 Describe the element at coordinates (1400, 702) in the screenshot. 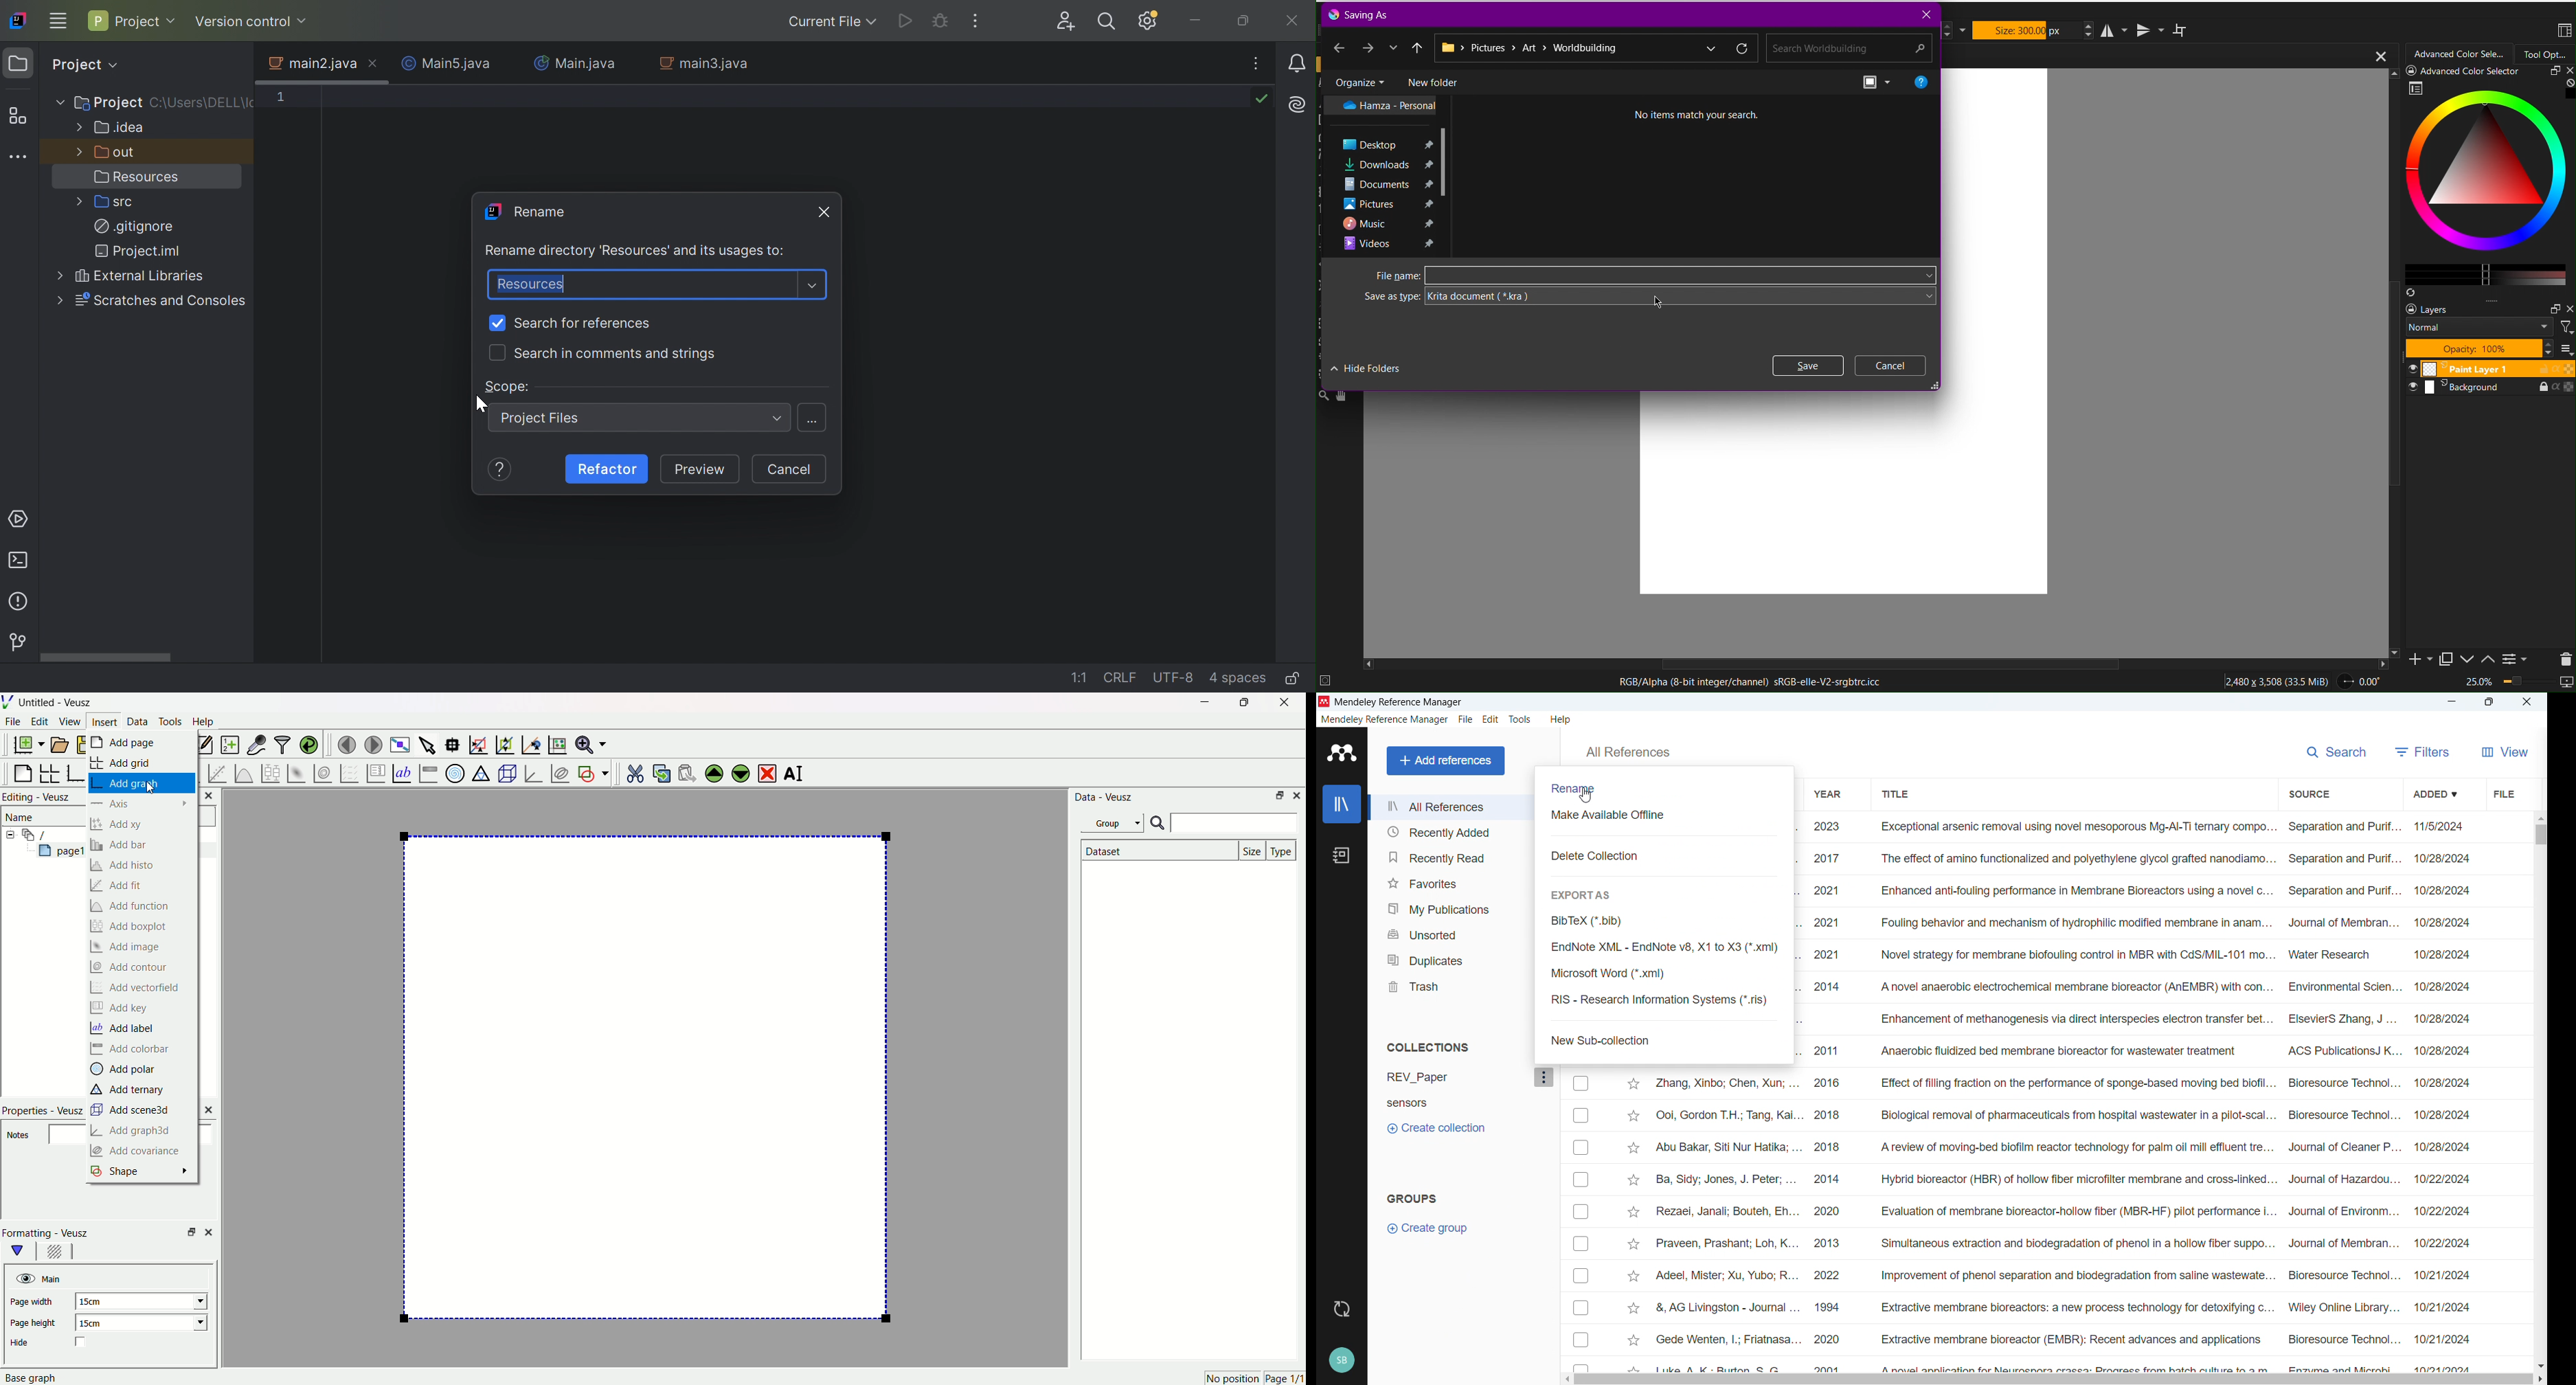

I see `Mendeley reference manager` at that location.